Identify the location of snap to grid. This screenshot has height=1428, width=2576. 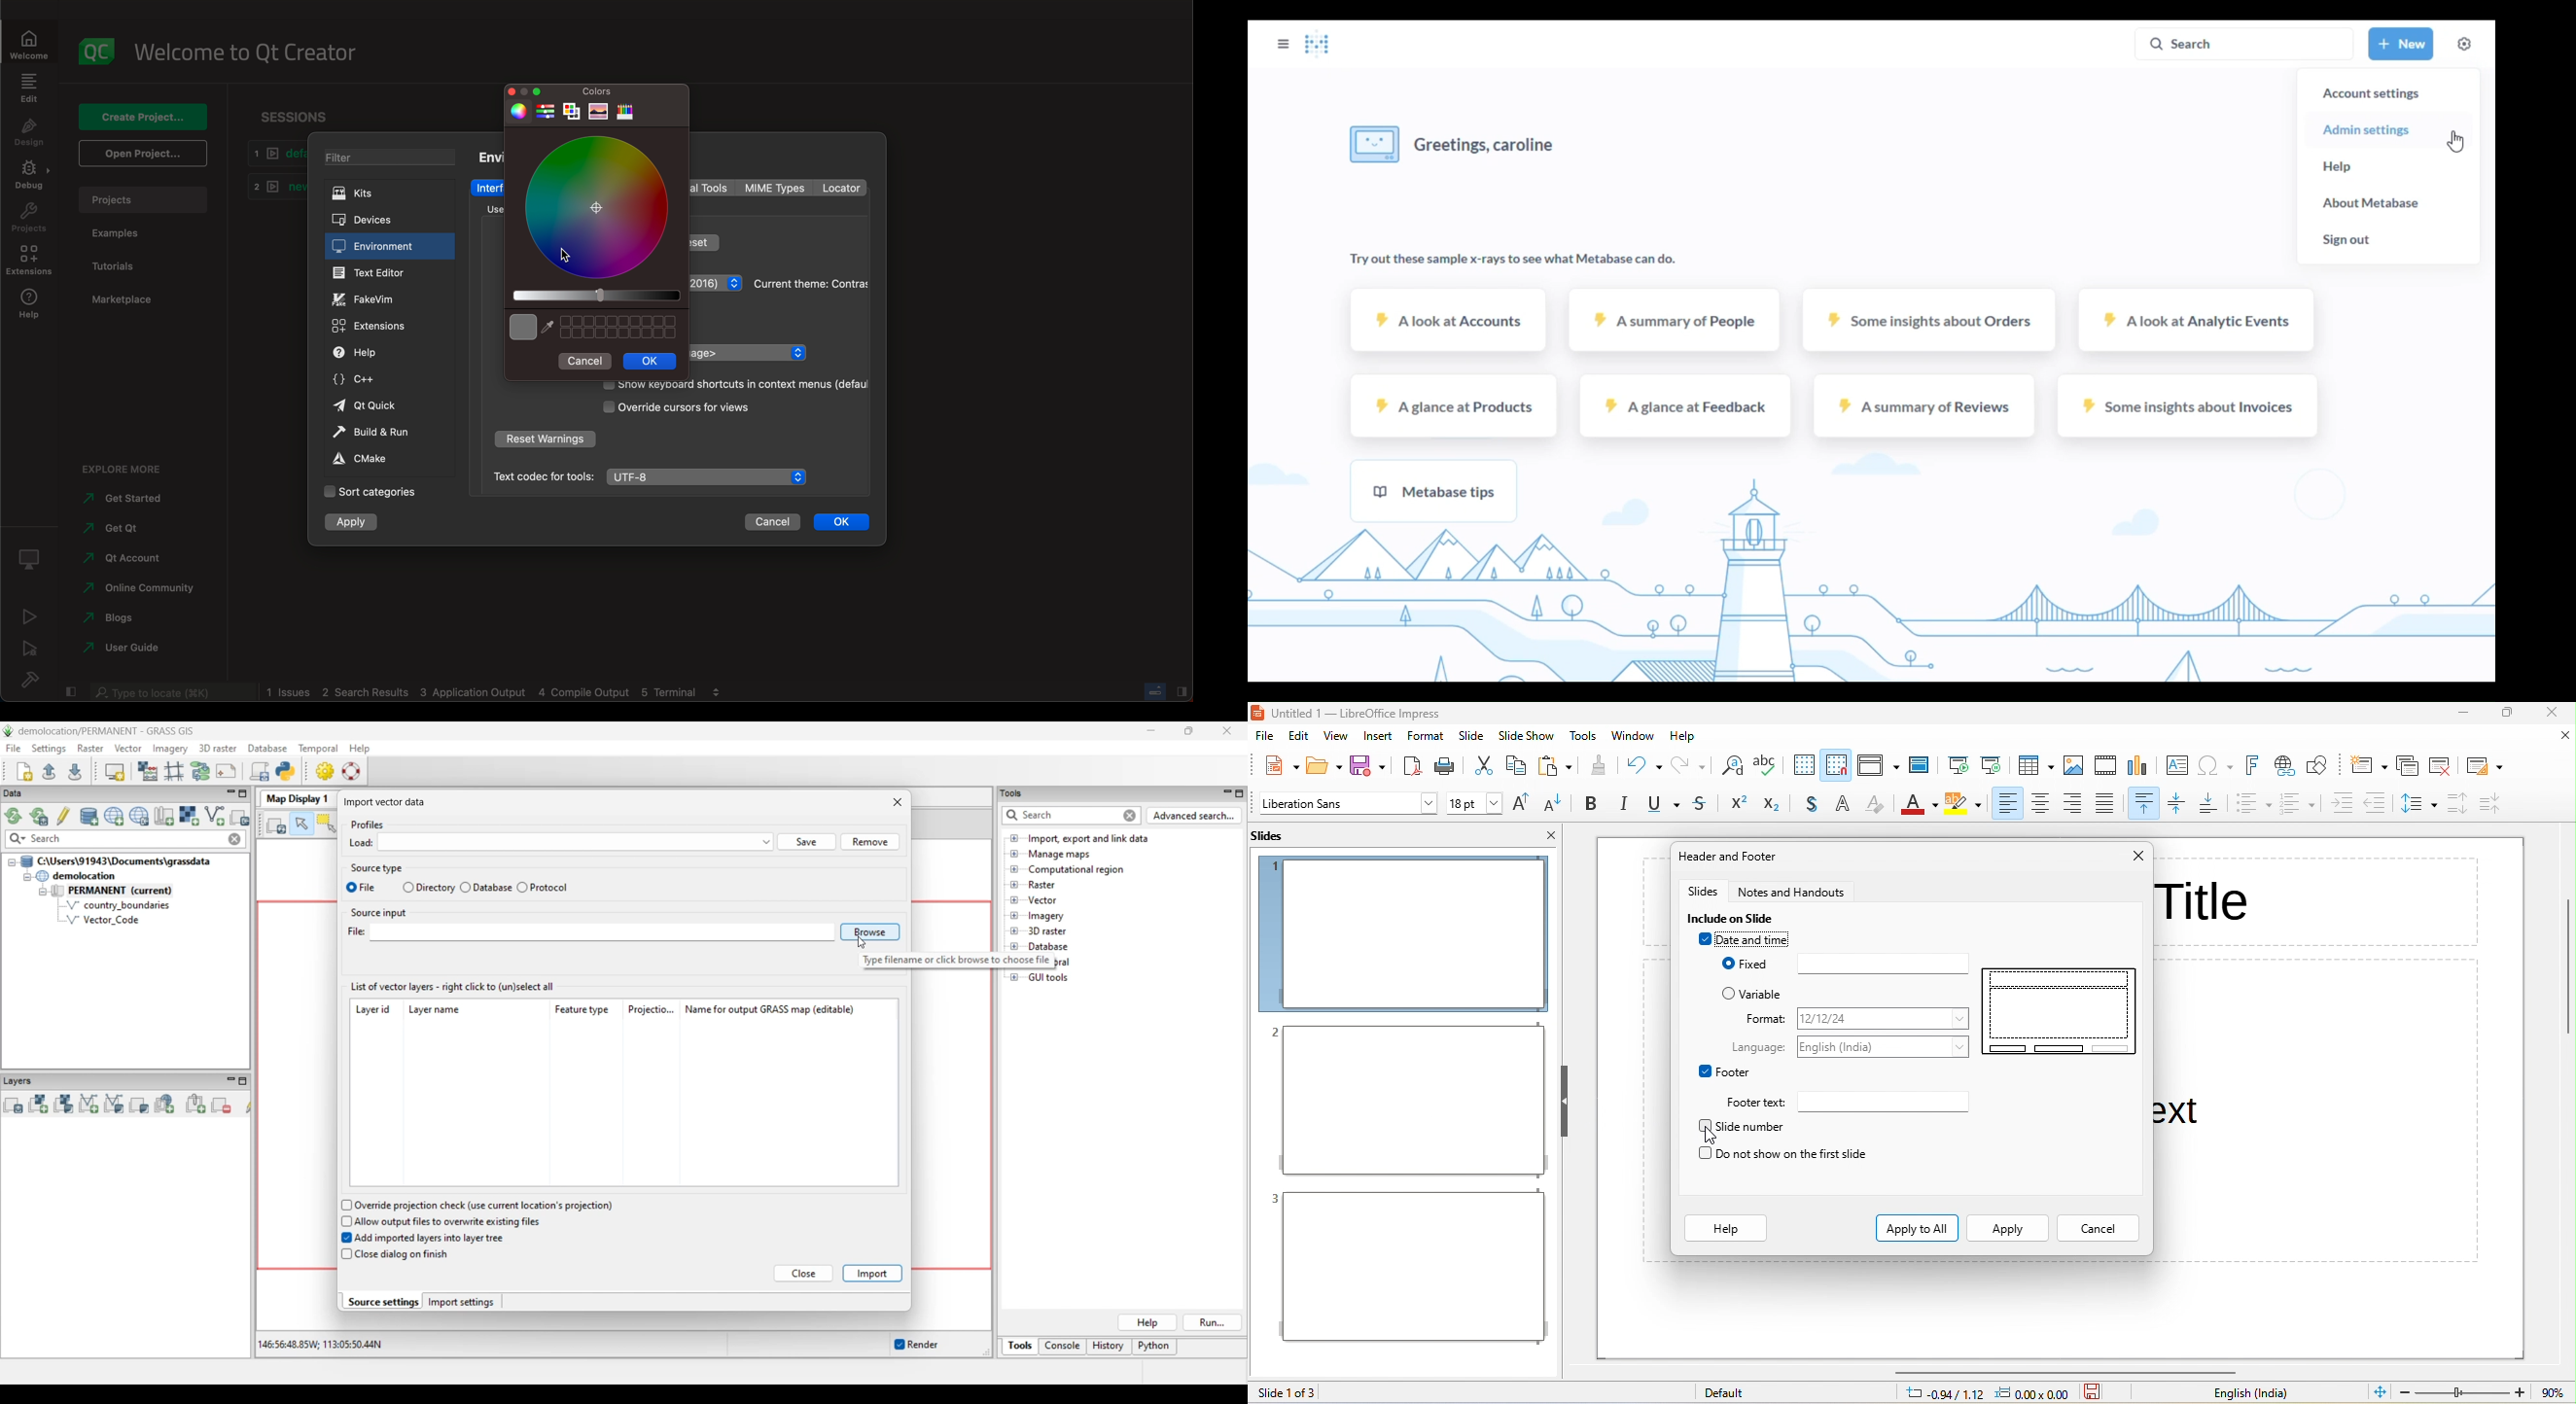
(1836, 764).